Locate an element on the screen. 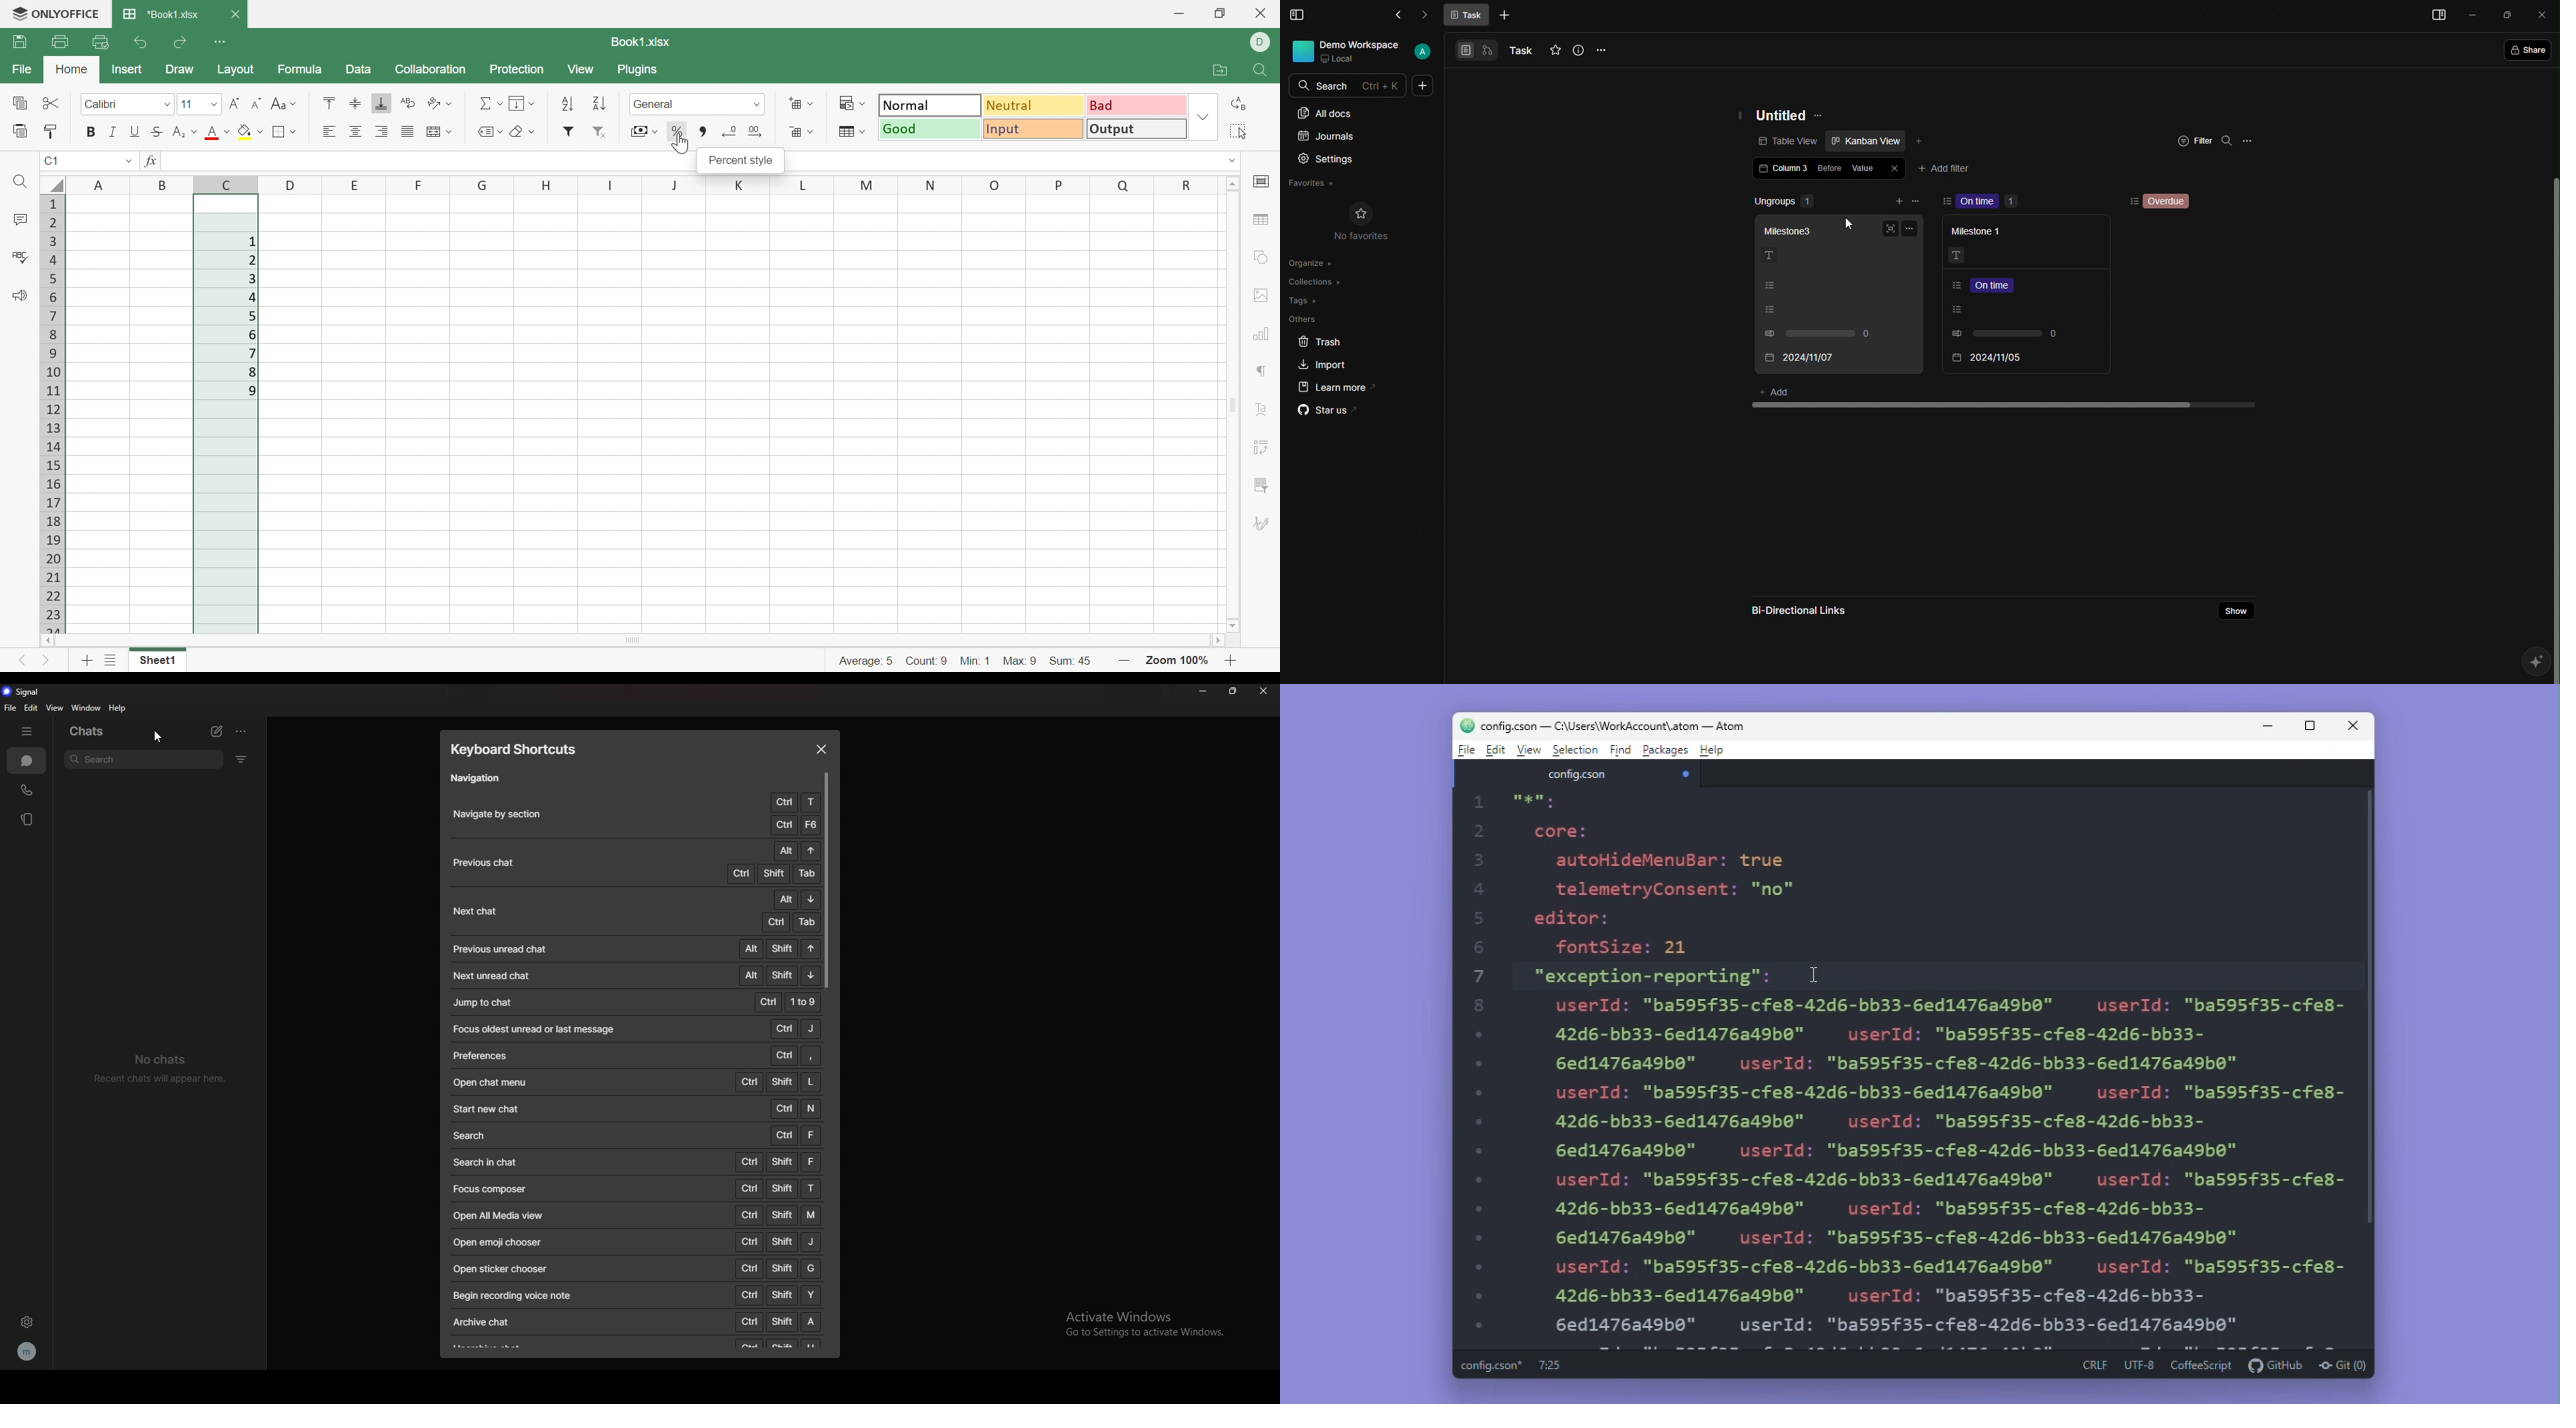 This screenshot has width=2576, height=1428. search is located at coordinates (471, 1137).